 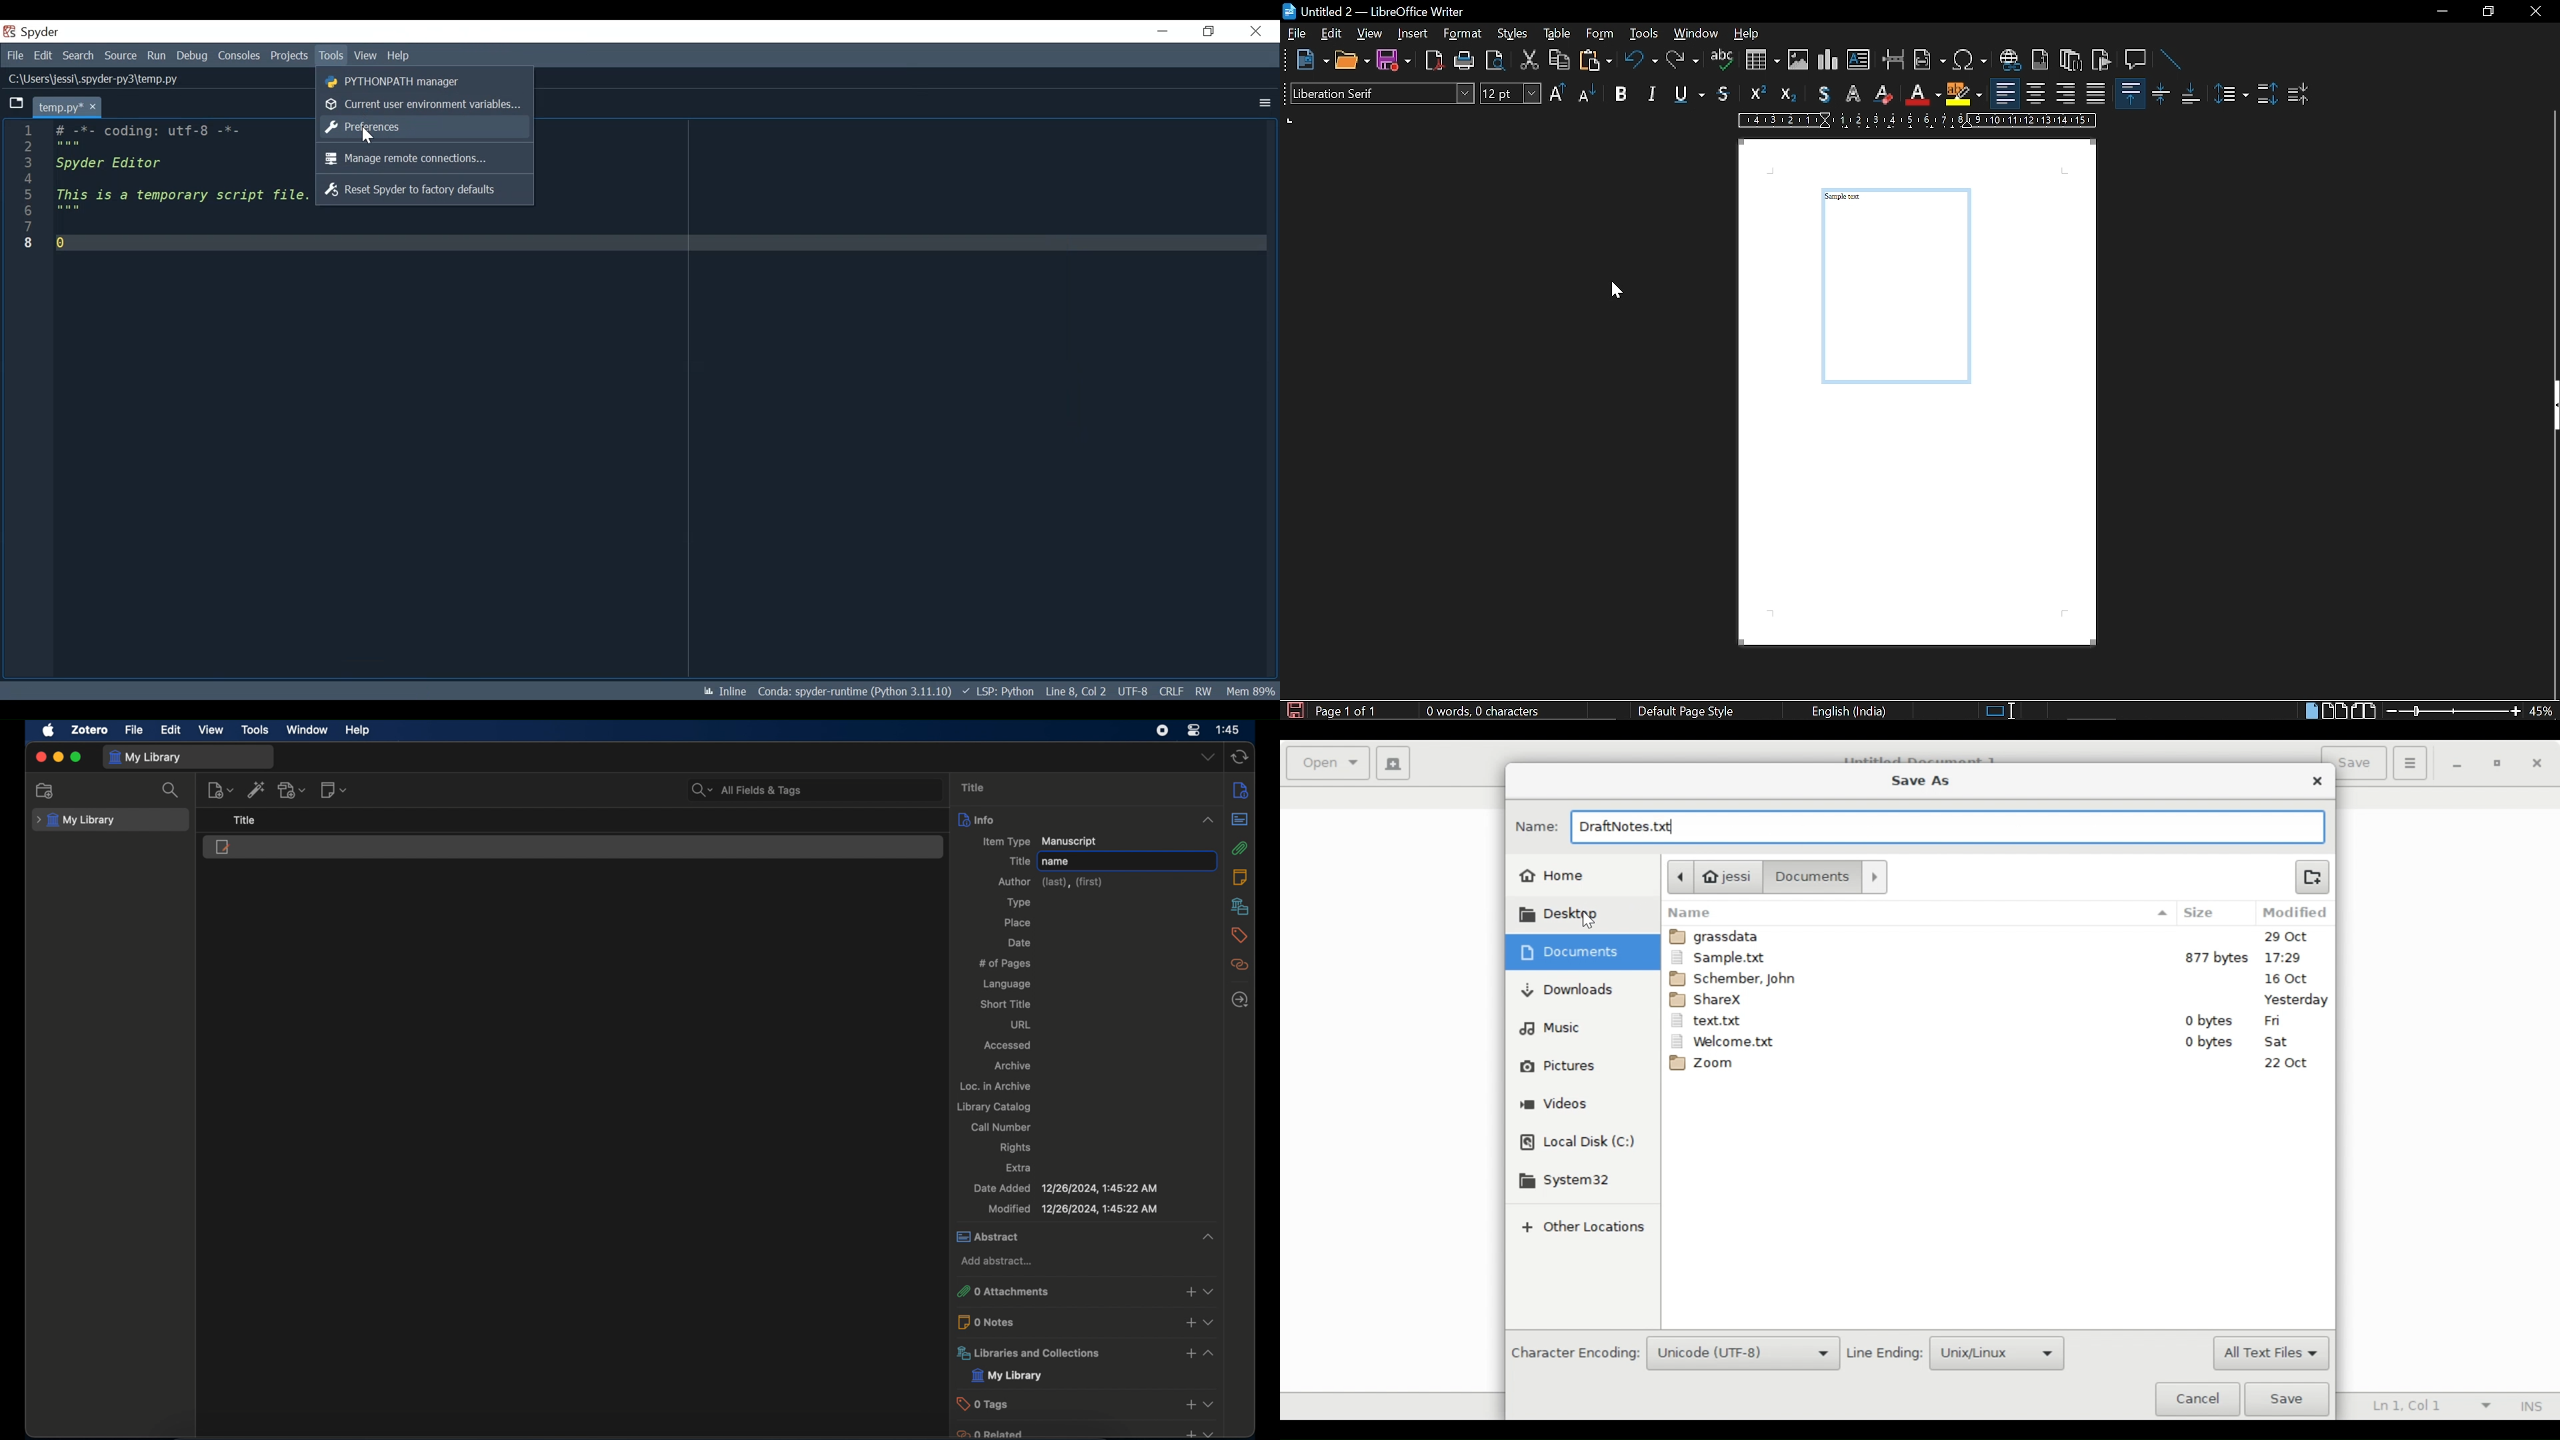 What do you see at coordinates (1493, 61) in the screenshot?
I see `toggle print preview` at bounding box center [1493, 61].